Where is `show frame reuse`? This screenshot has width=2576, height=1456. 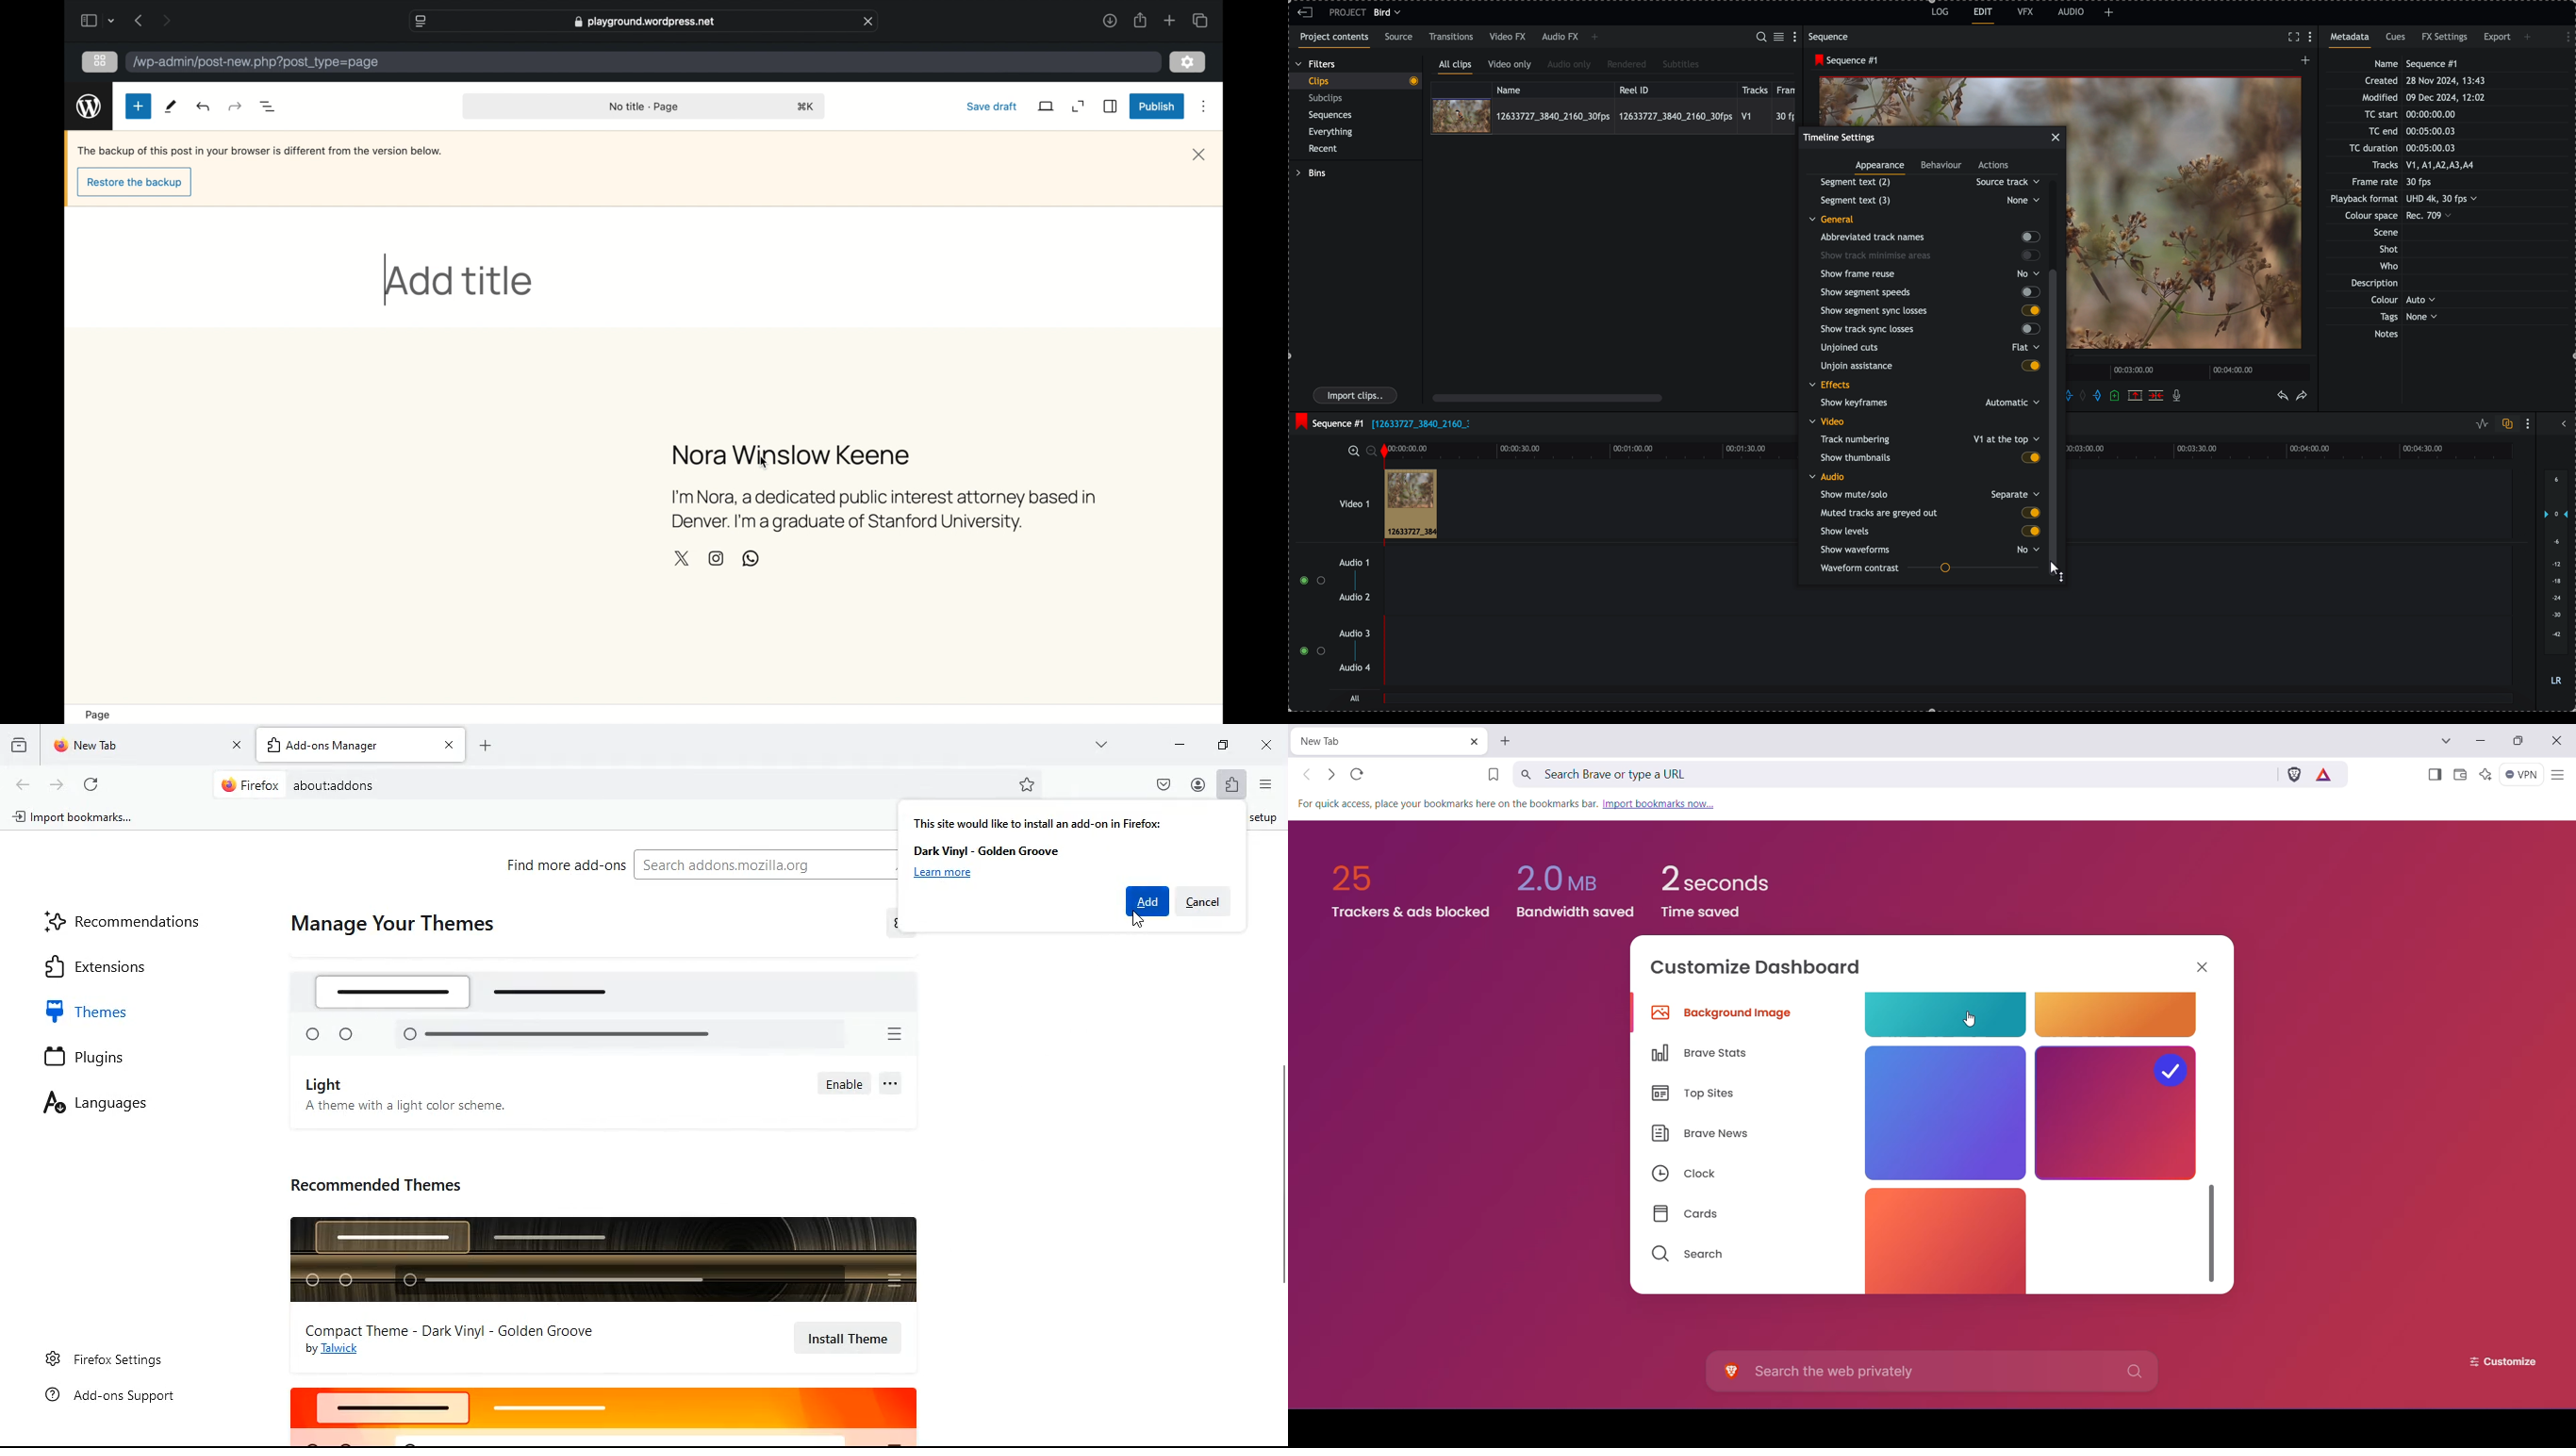
show frame reuse is located at coordinates (1932, 274).